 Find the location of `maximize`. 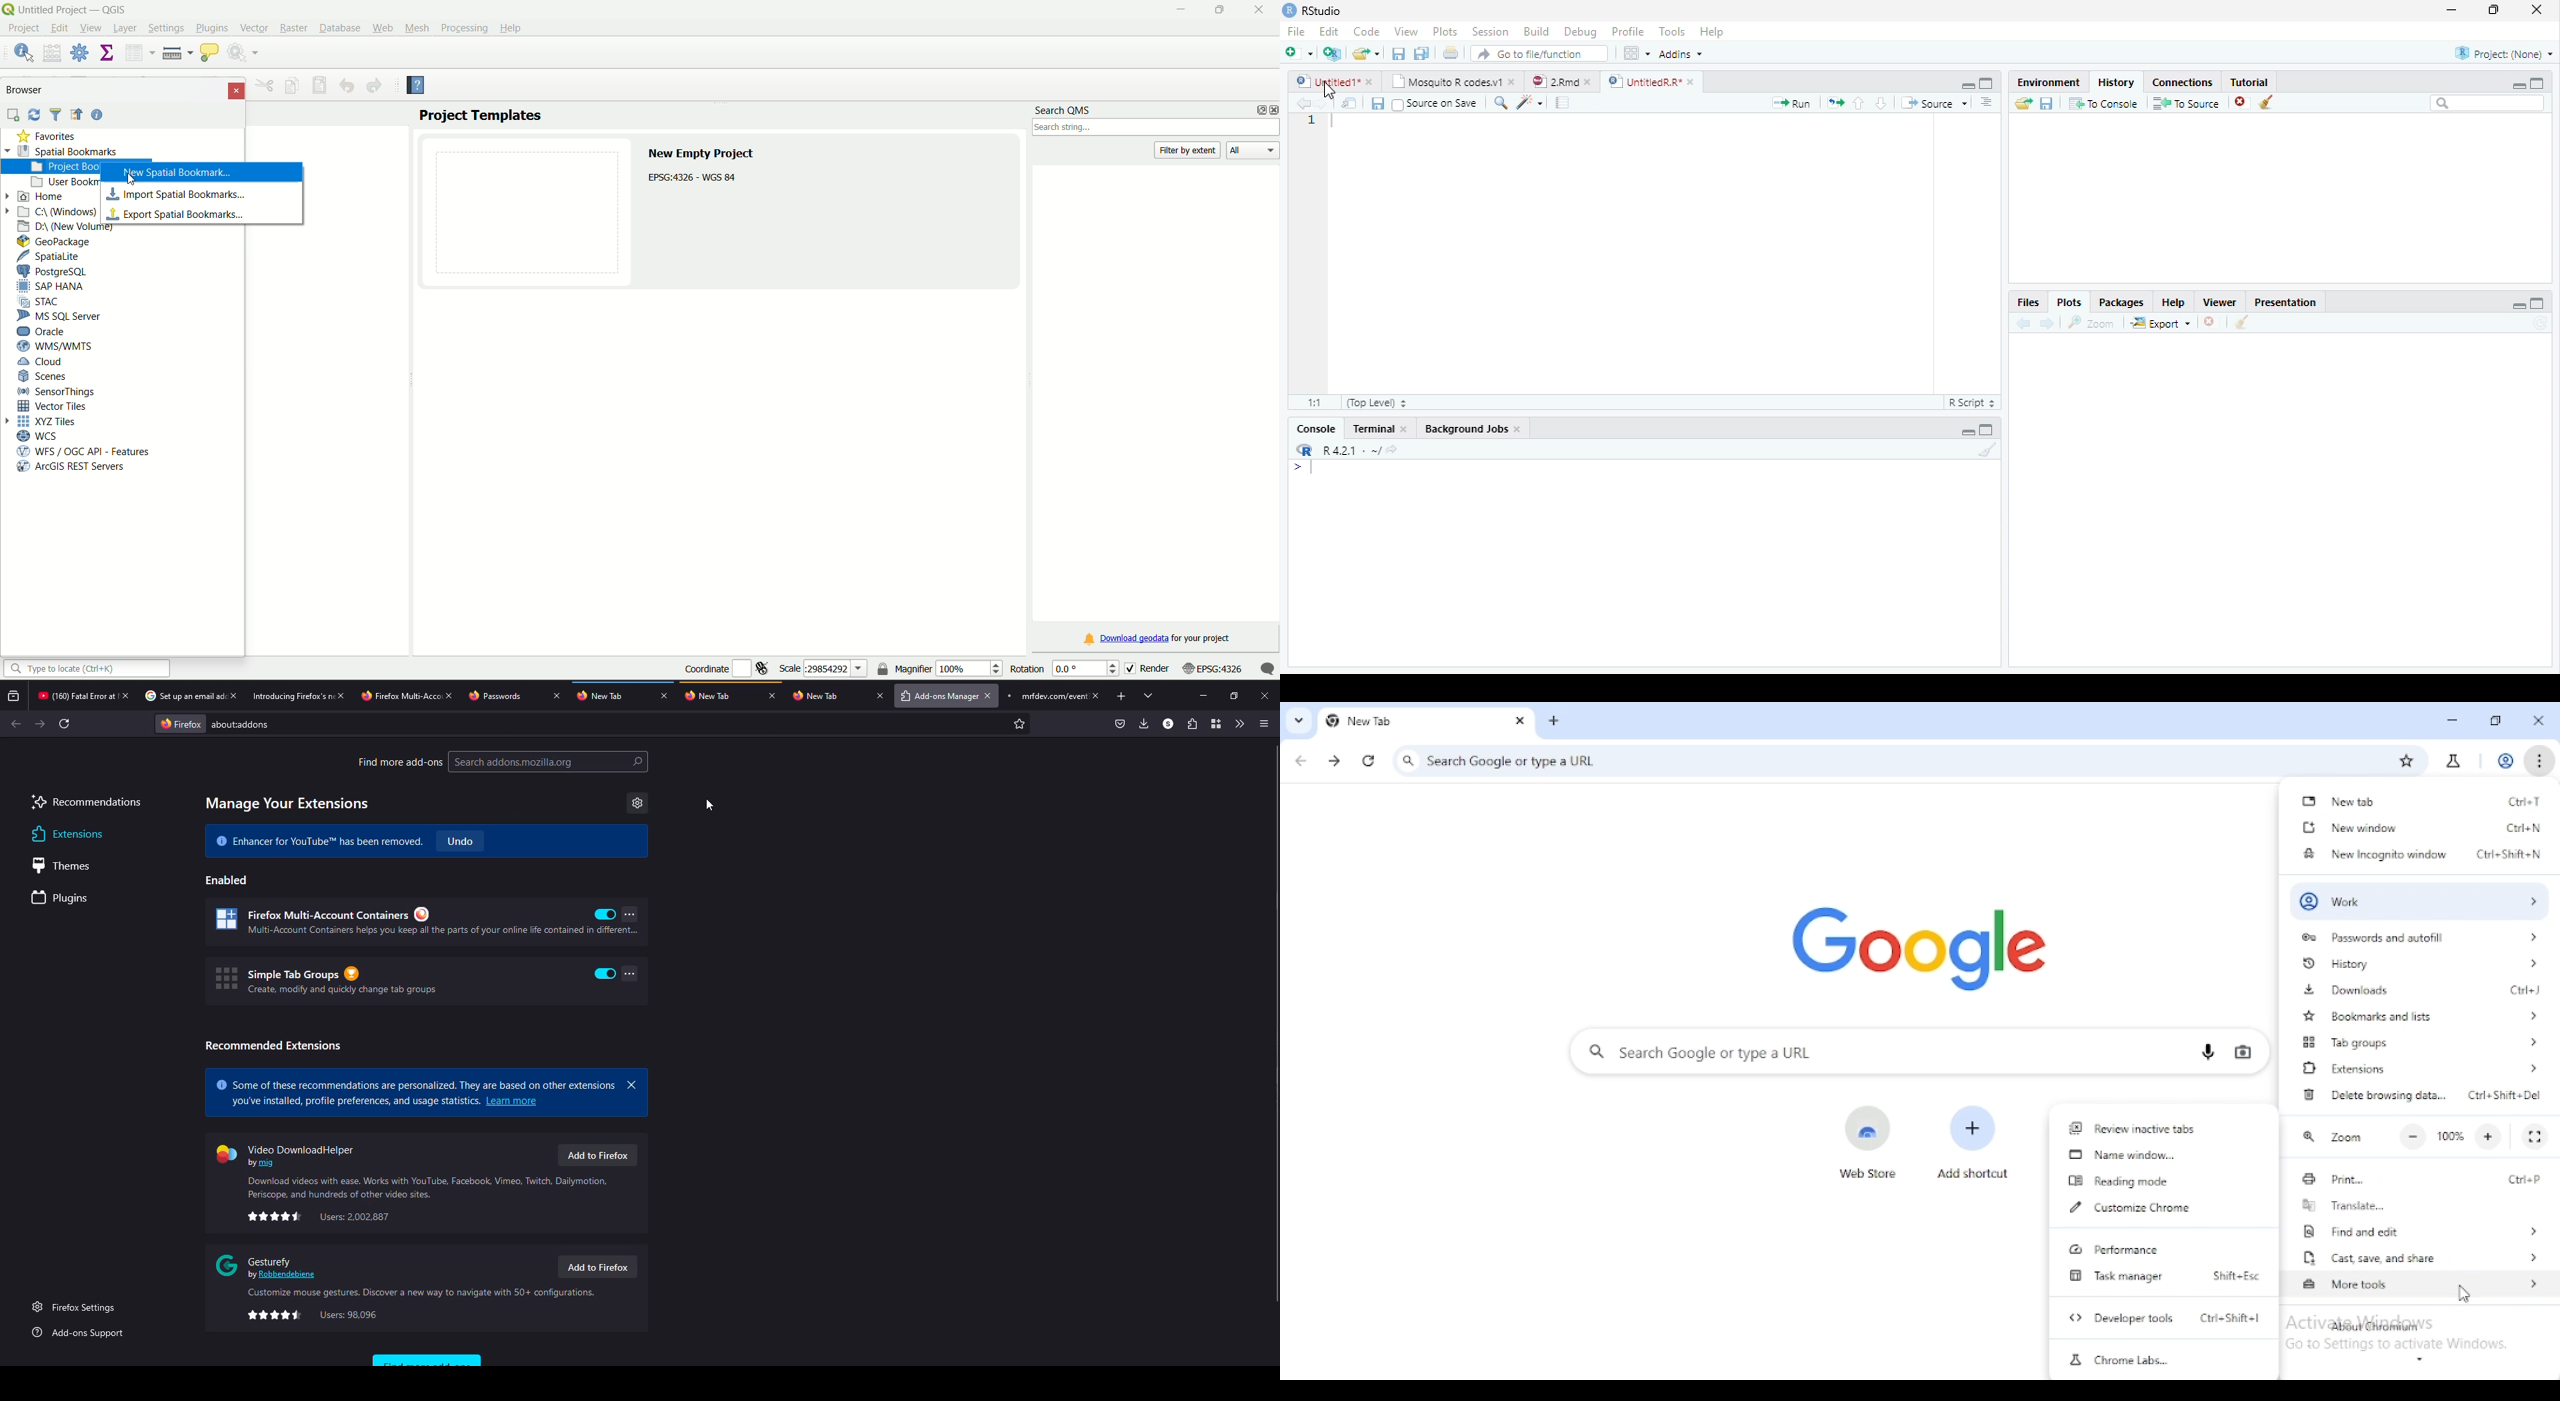

maximize is located at coordinates (2538, 82).